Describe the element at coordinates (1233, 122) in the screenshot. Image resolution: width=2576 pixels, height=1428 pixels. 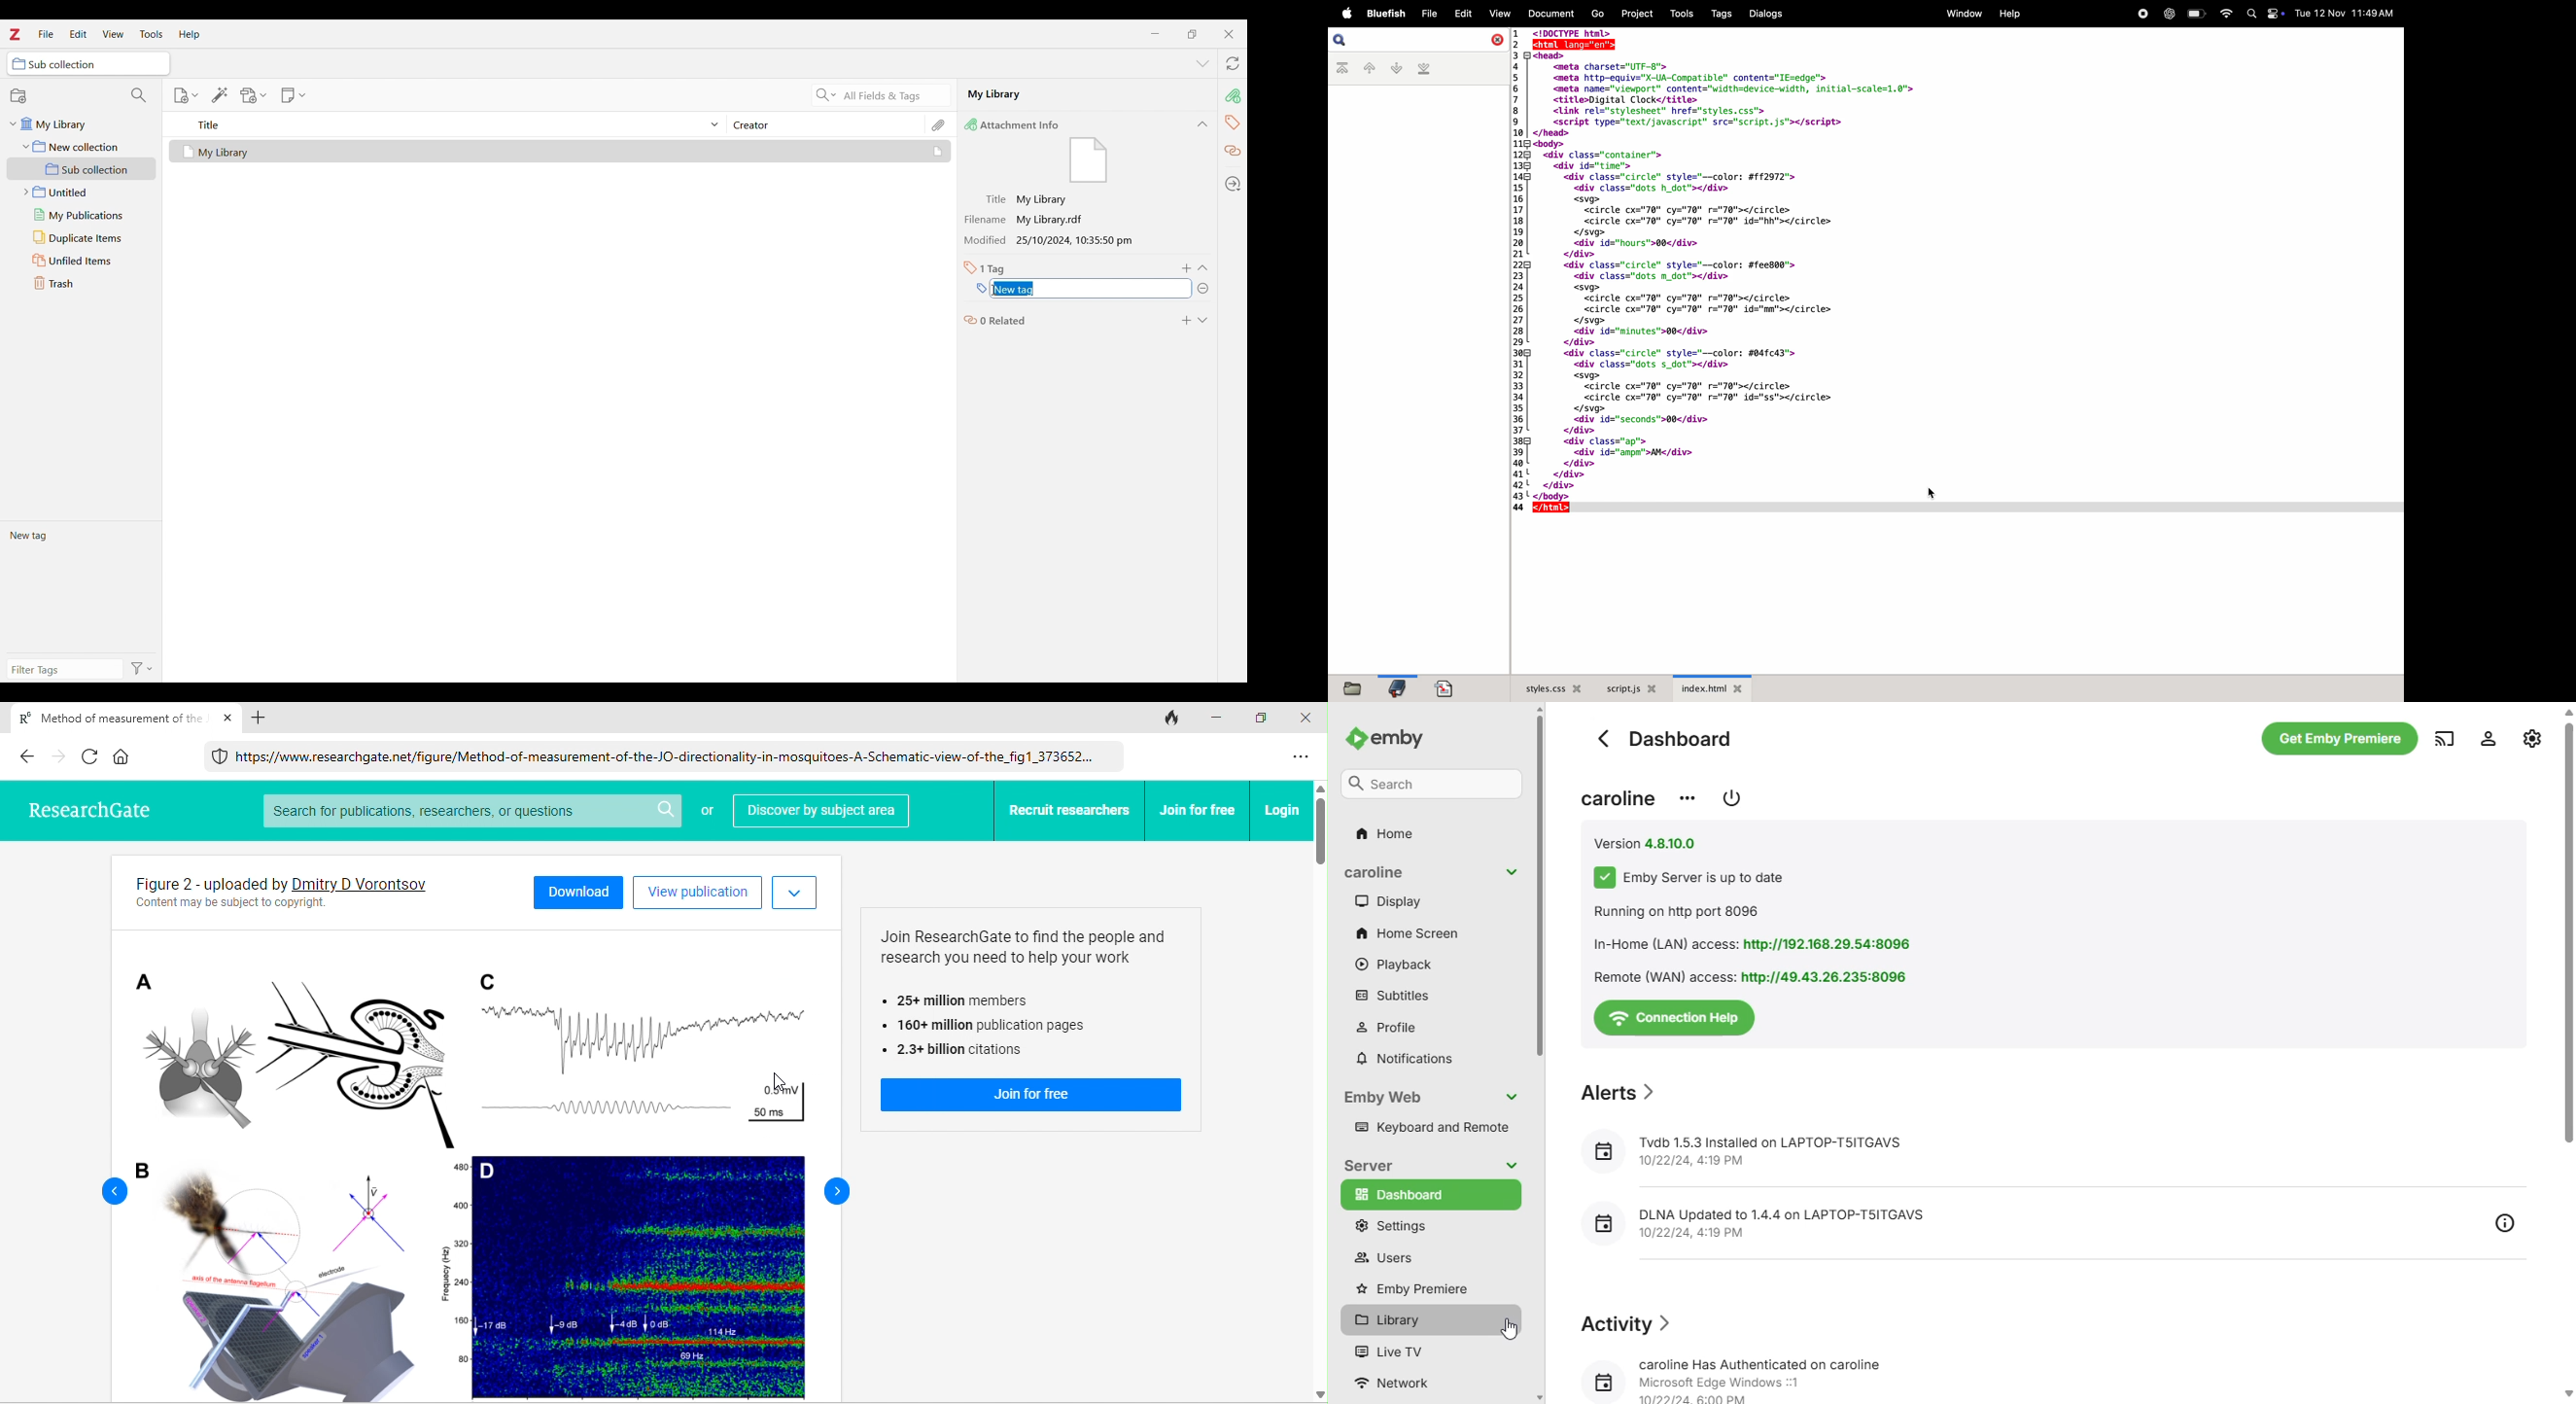
I see `tag` at that location.